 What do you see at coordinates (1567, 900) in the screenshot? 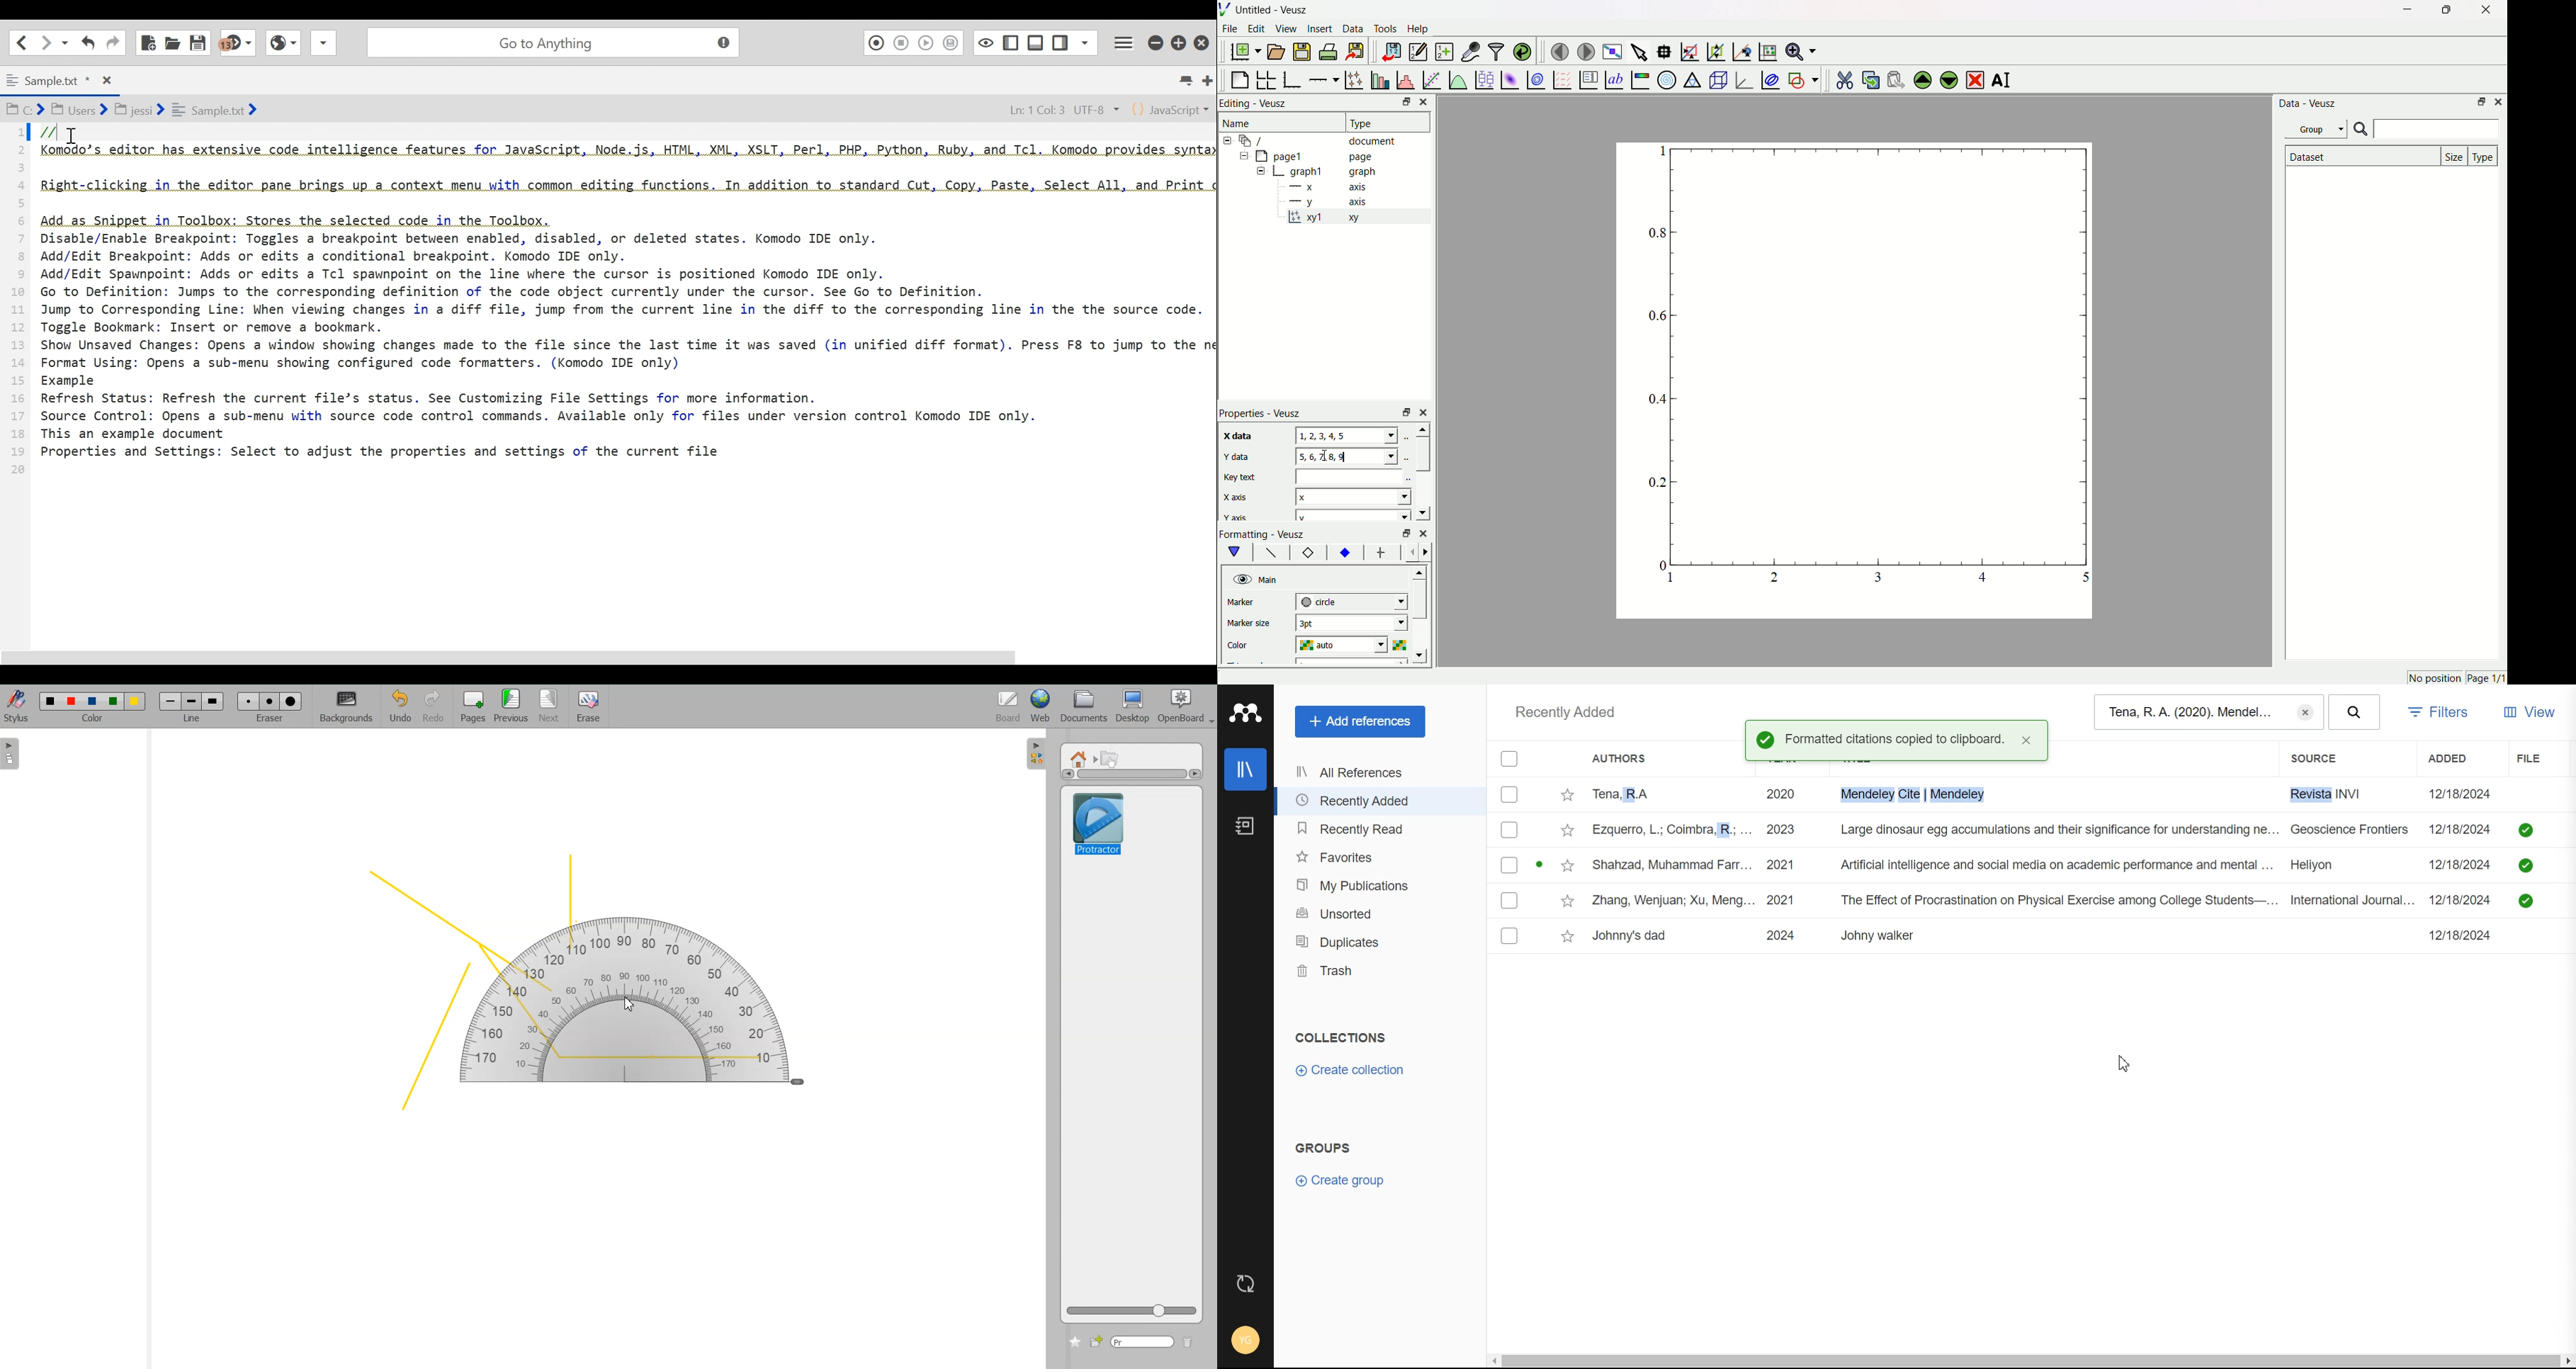
I see `Star` at bounding box center [1567, 900].